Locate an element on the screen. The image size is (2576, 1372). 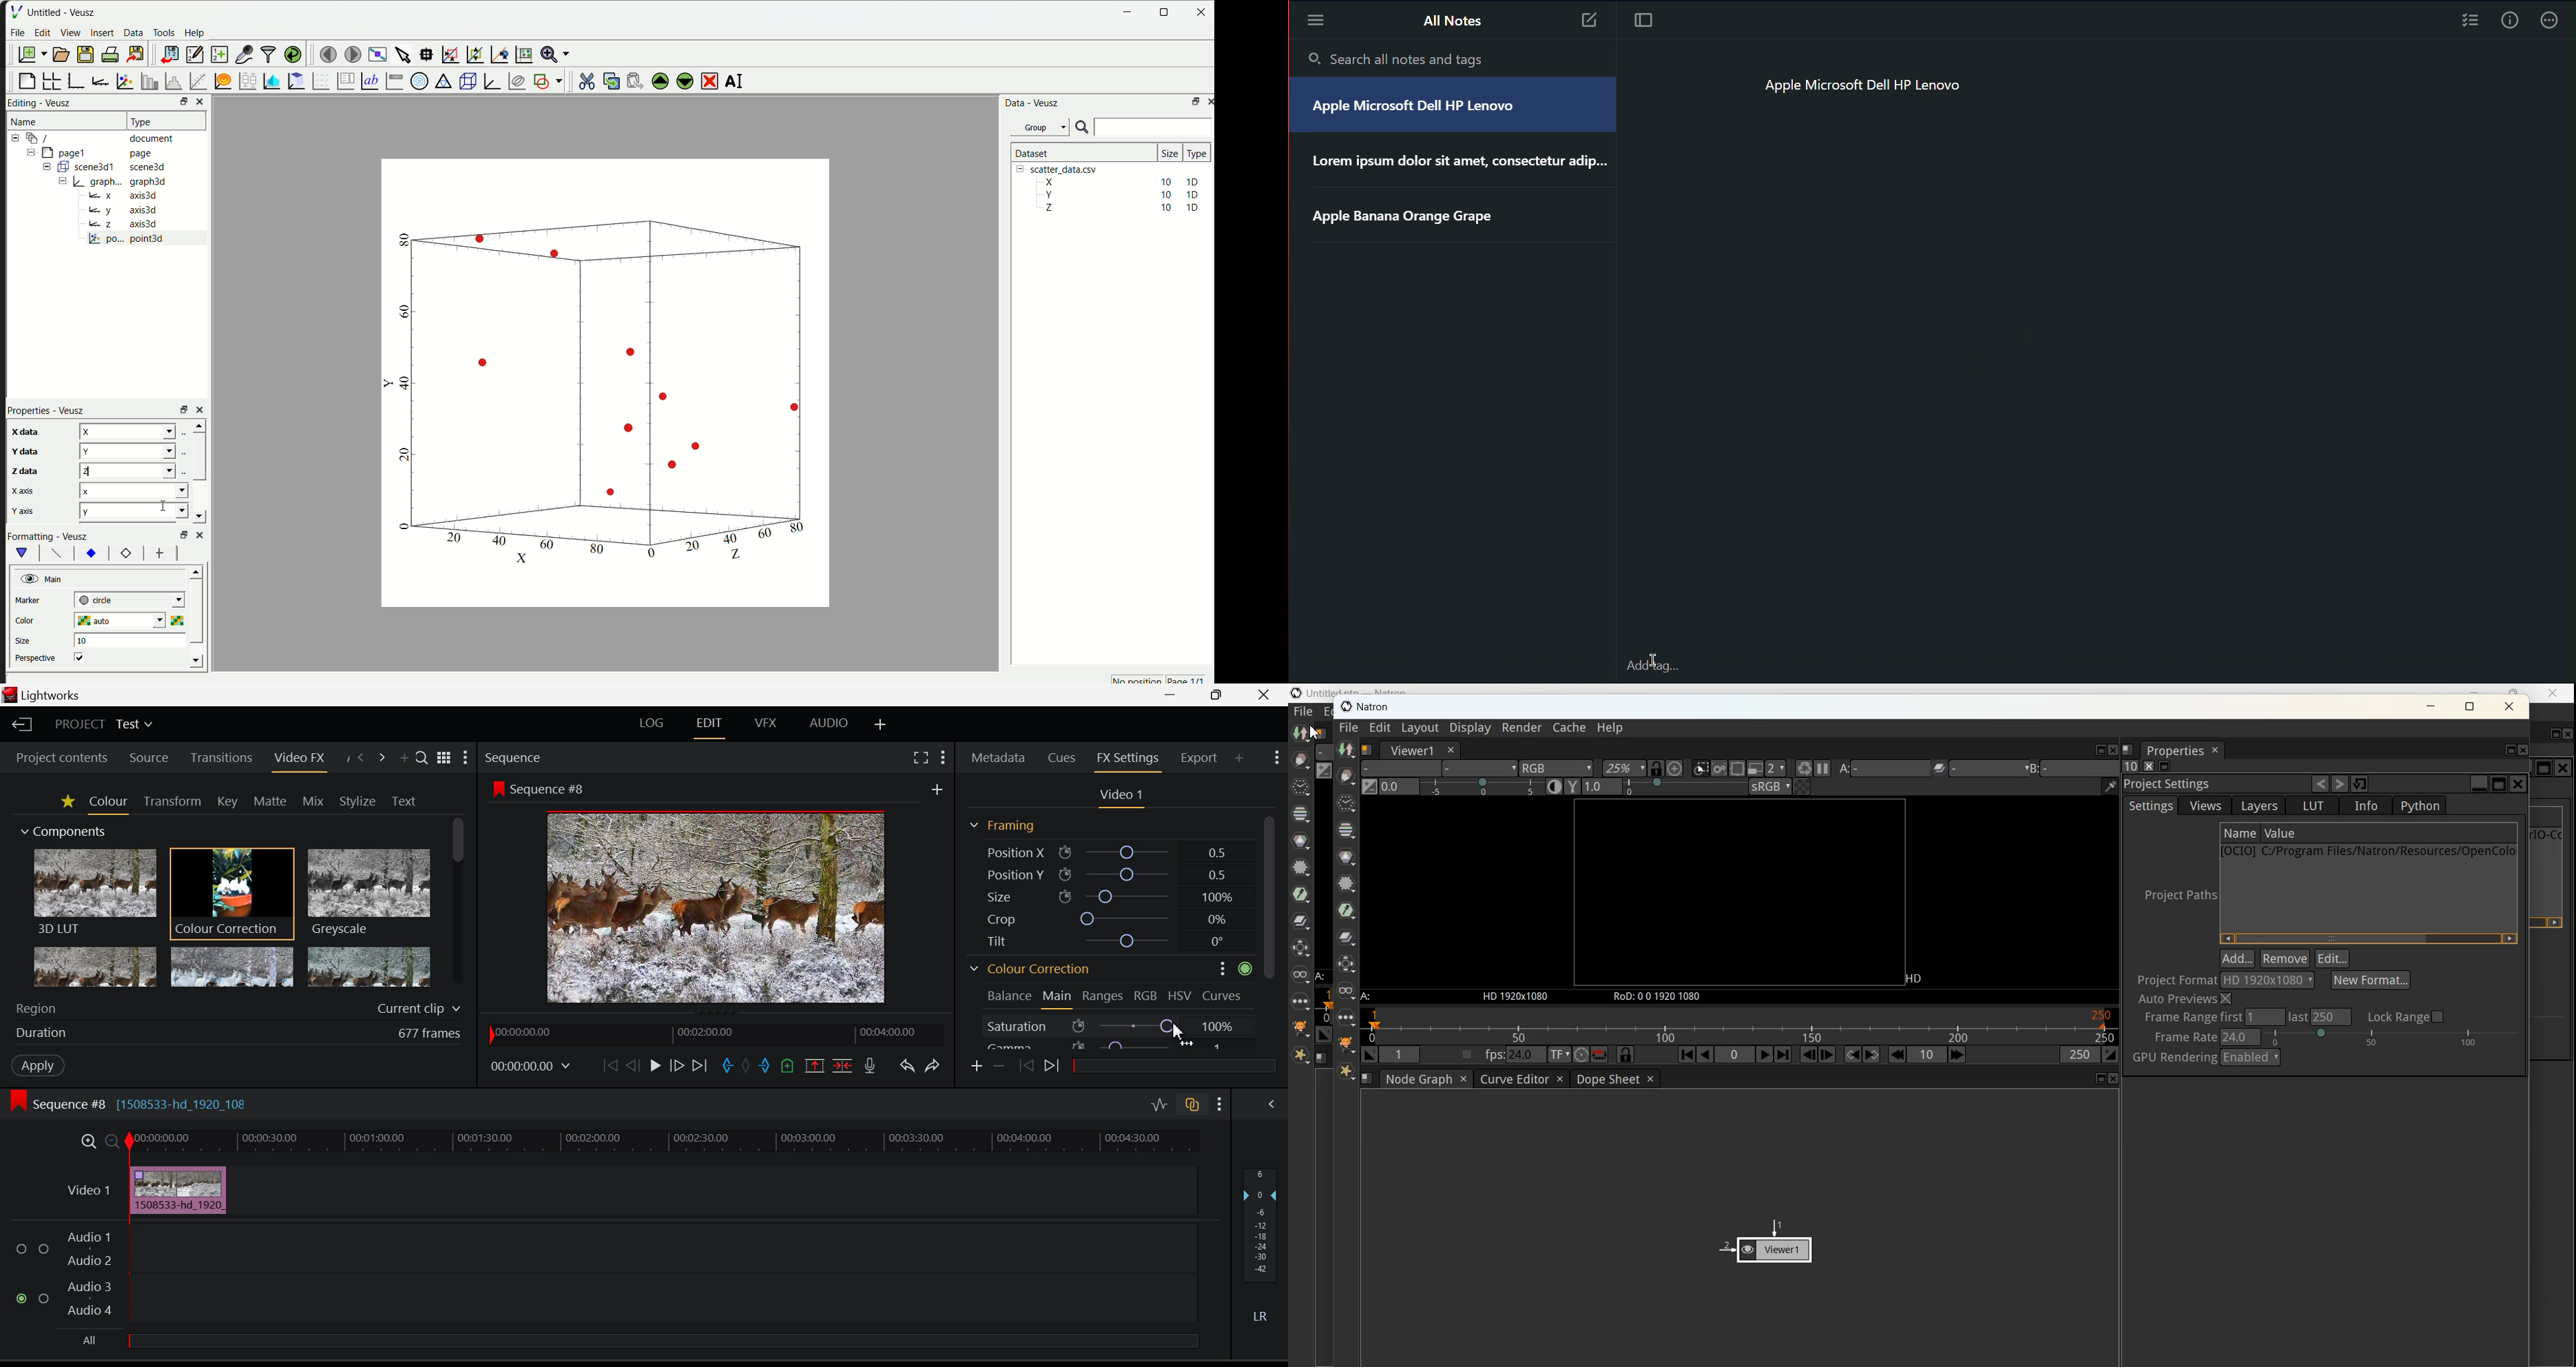
Effect Applied is located at coordinates (180, 1189).